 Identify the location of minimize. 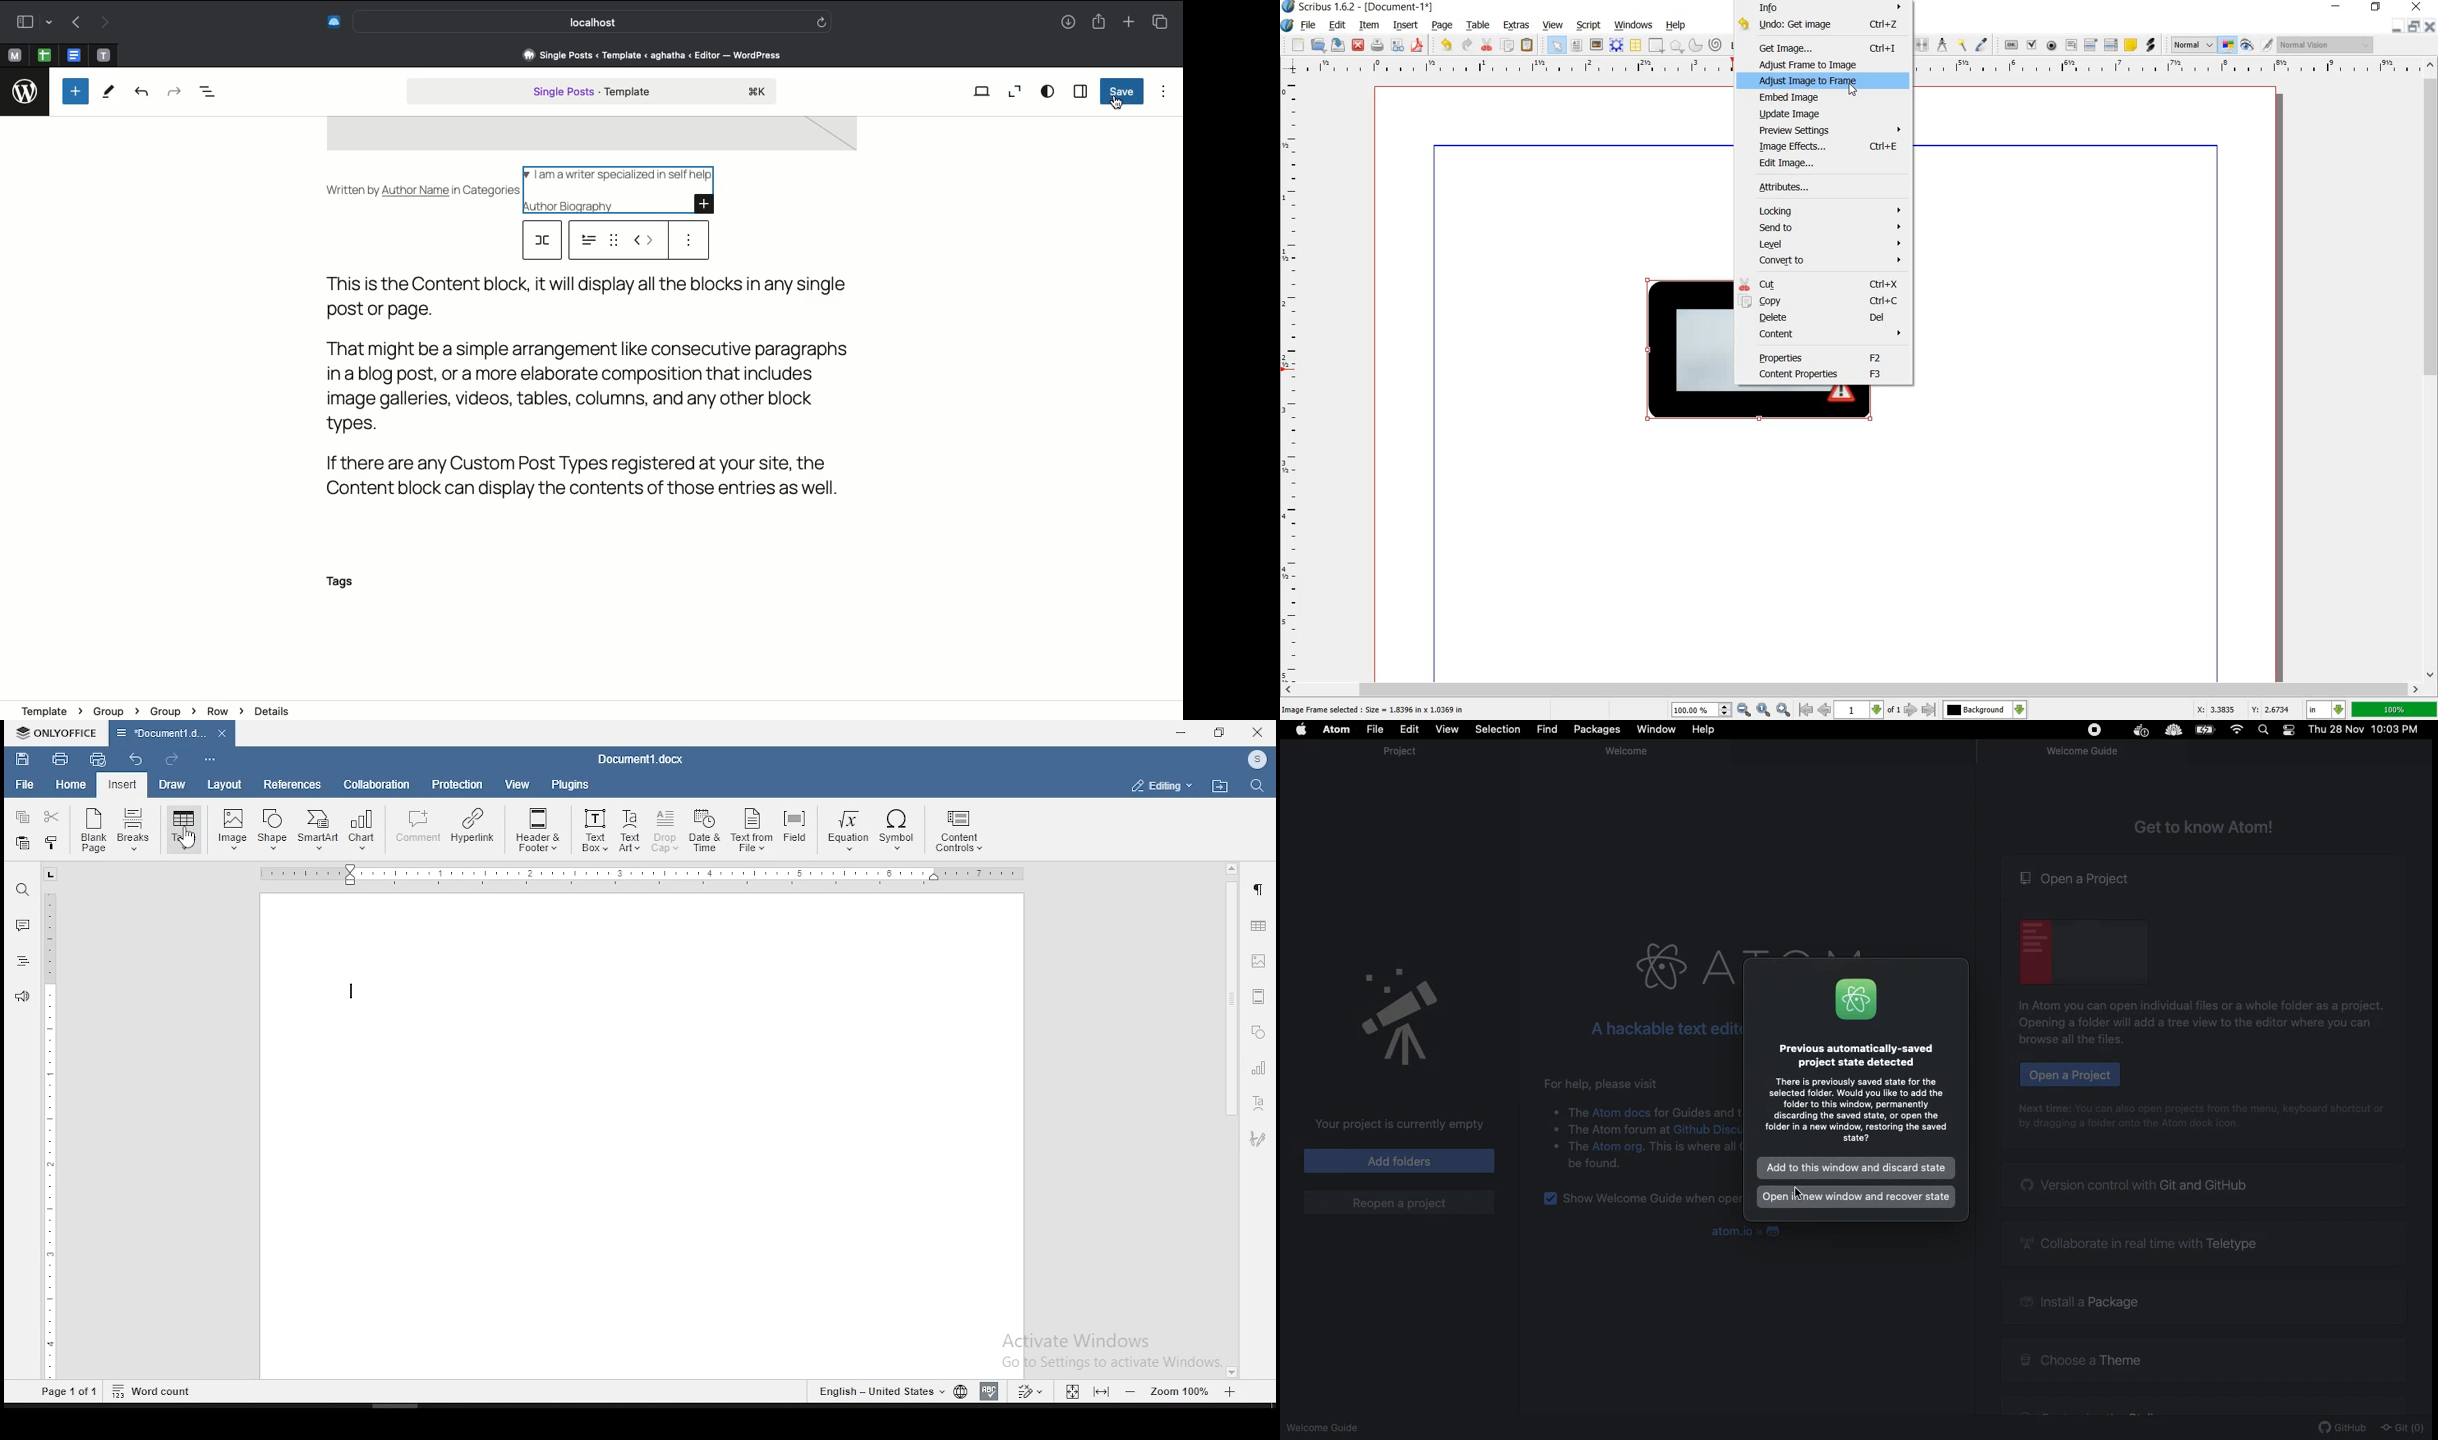
(1308, 750).